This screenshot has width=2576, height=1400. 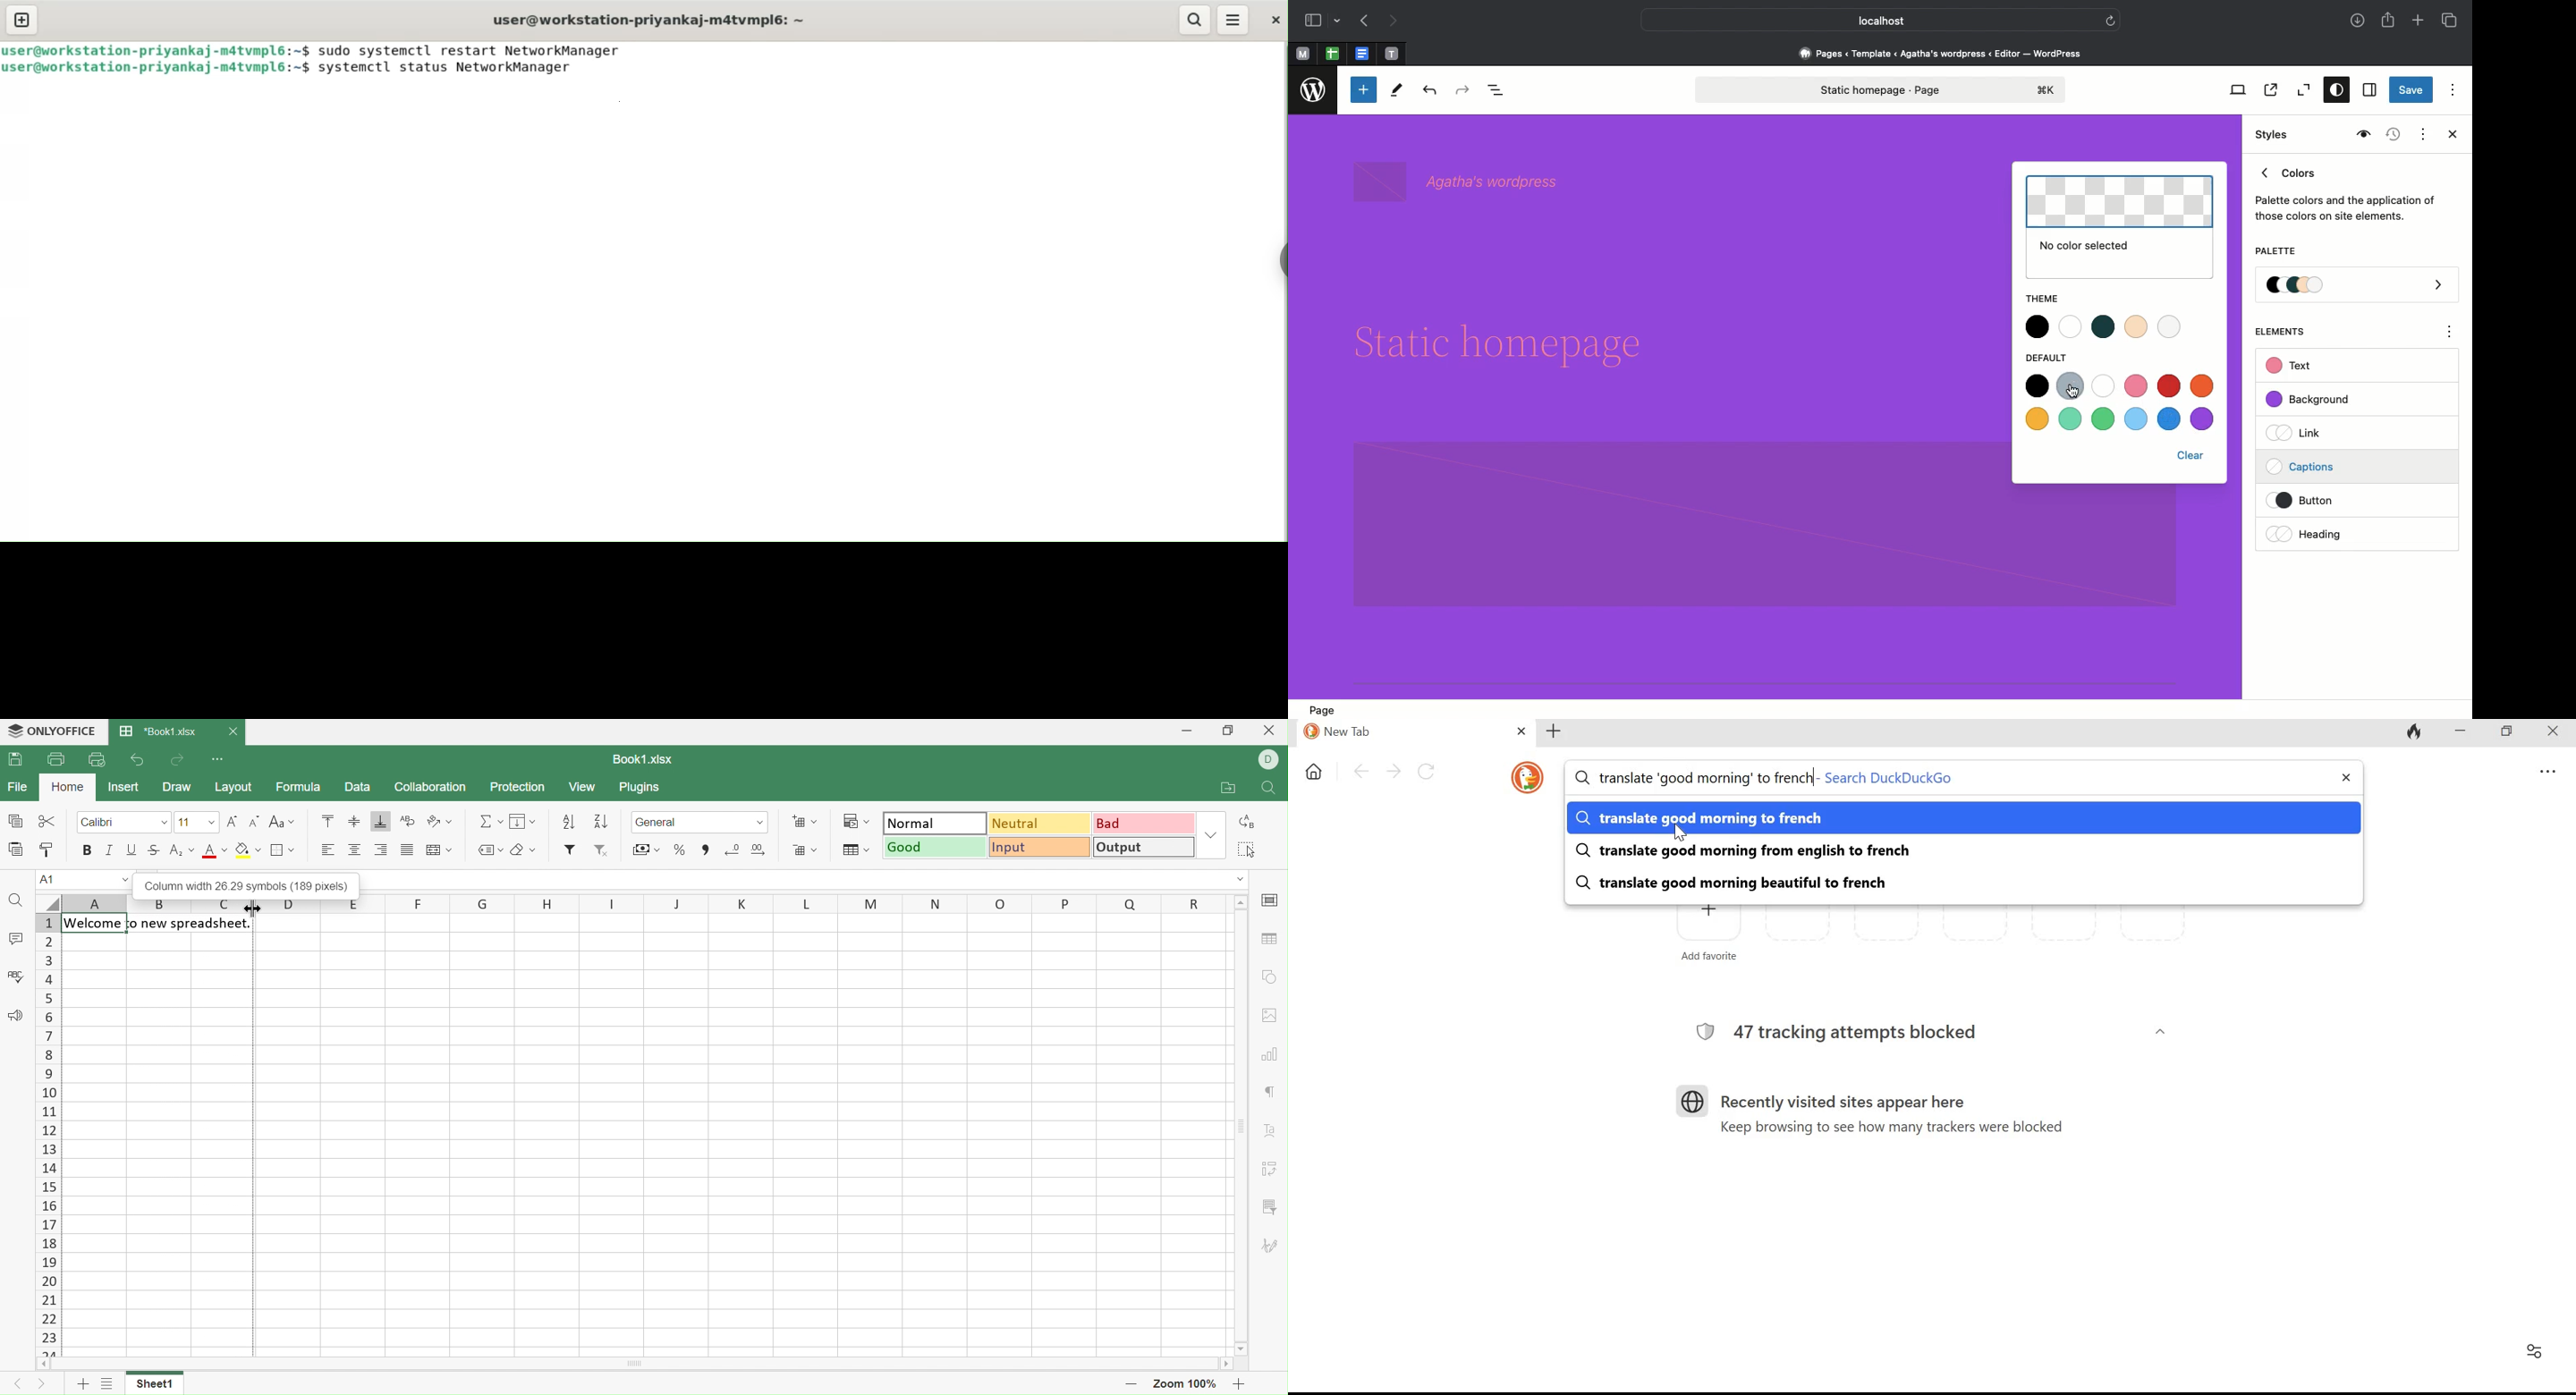 I want to click on Add new tab, so click(x=2420, y=22).